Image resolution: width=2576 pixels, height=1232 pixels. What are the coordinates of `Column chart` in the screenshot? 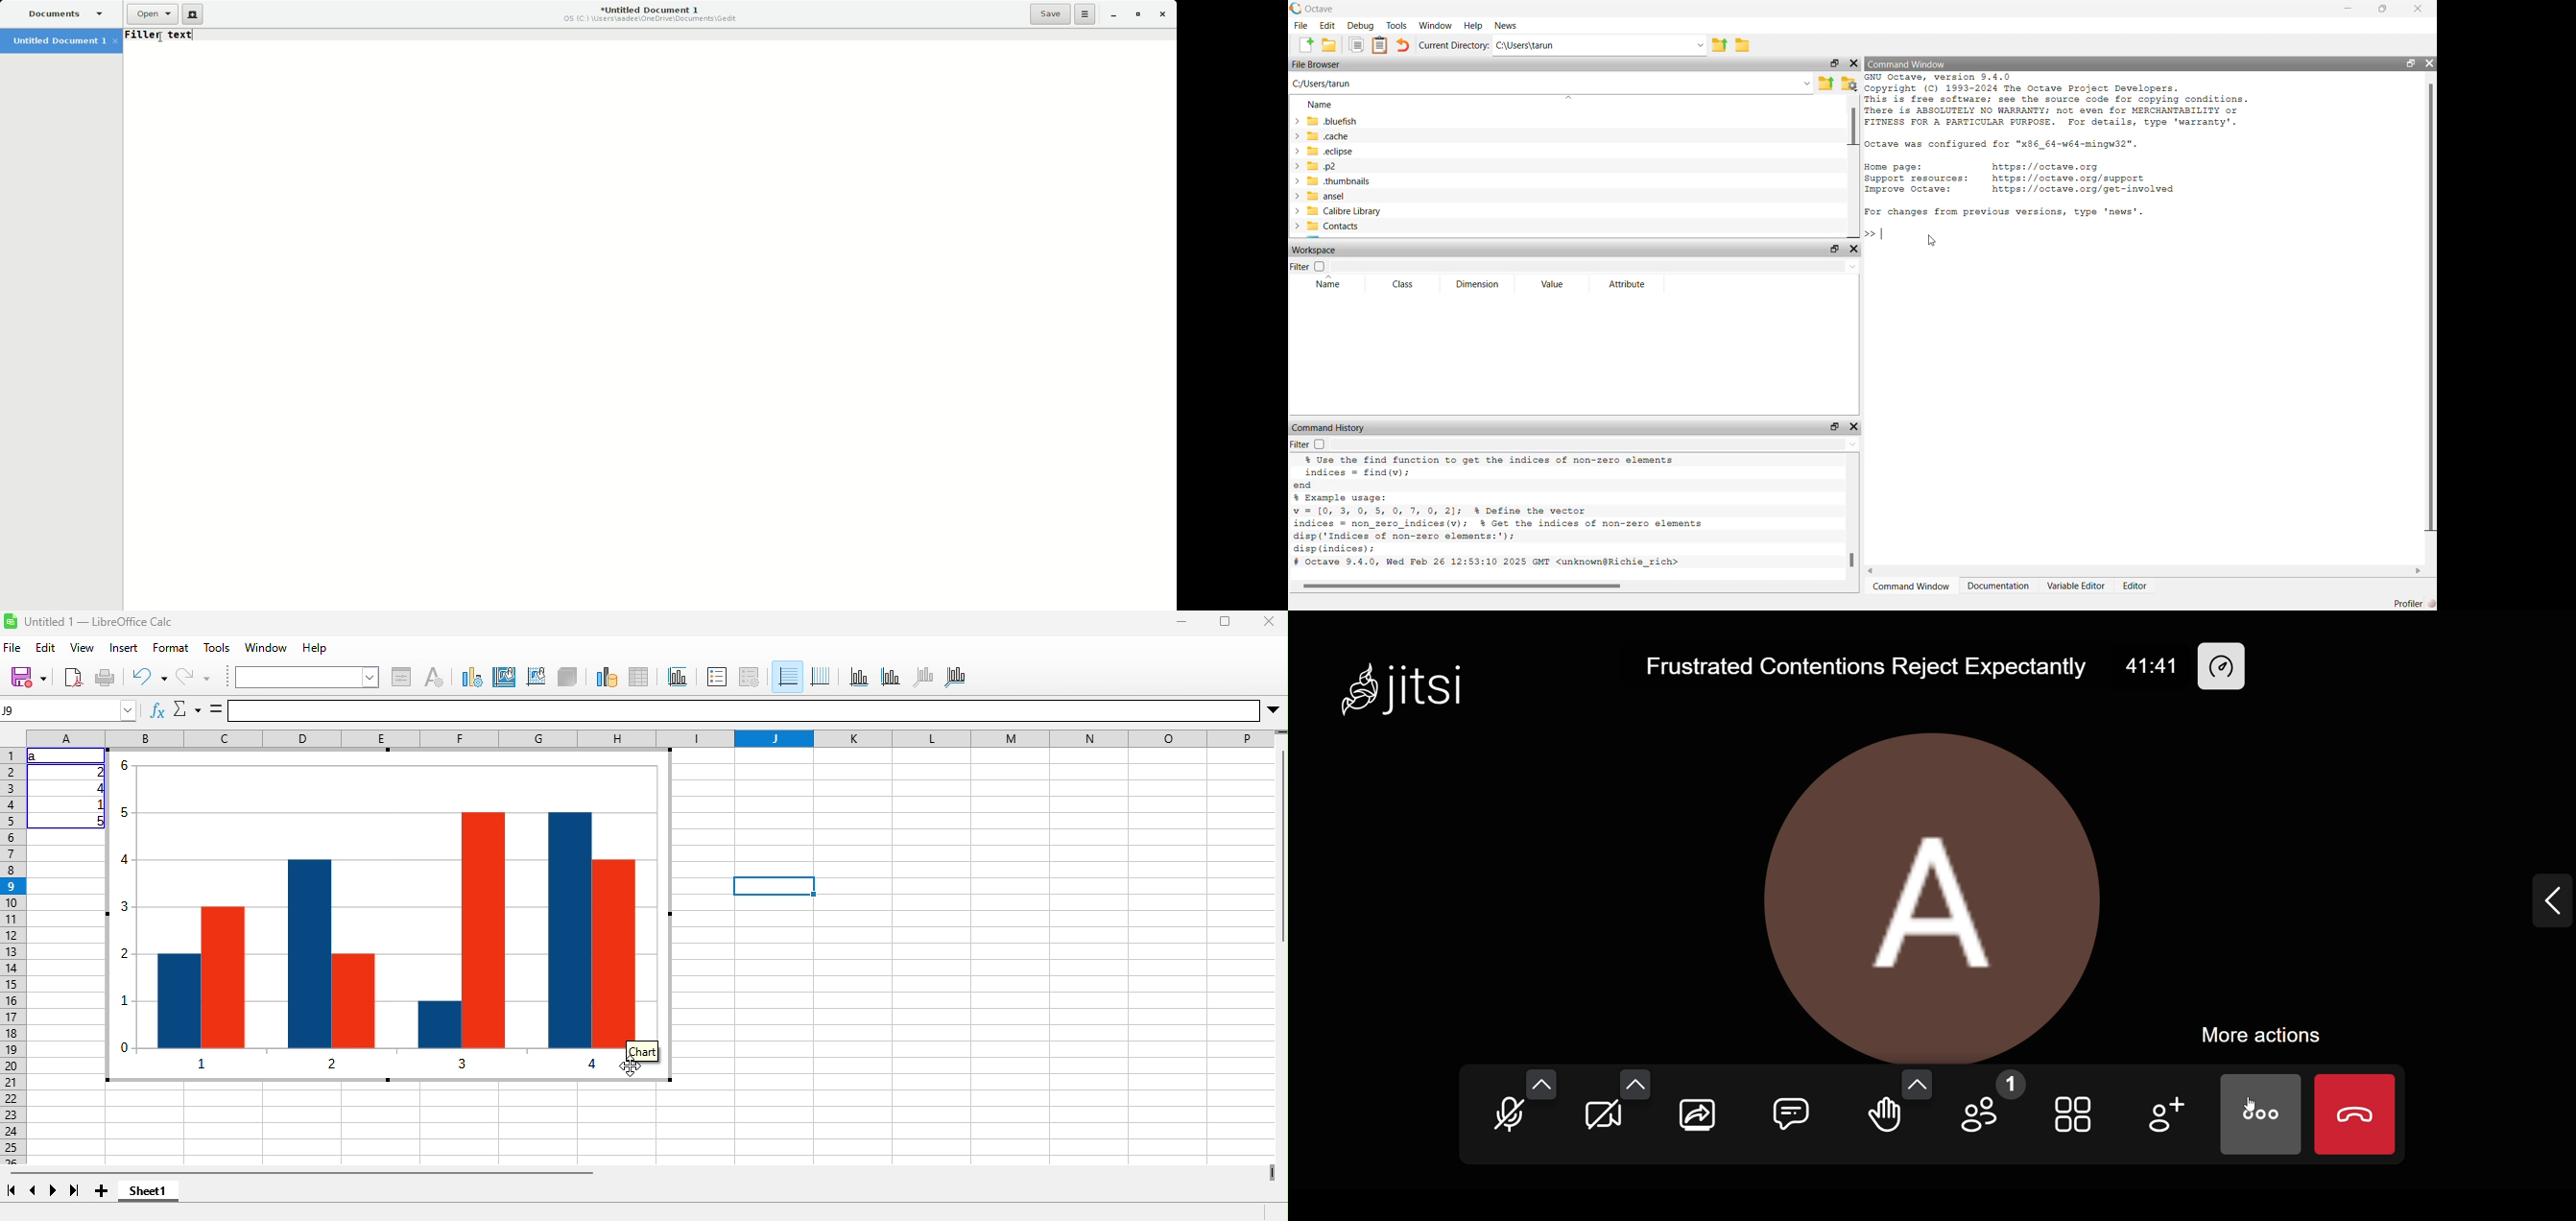 It's located at (366, 915).